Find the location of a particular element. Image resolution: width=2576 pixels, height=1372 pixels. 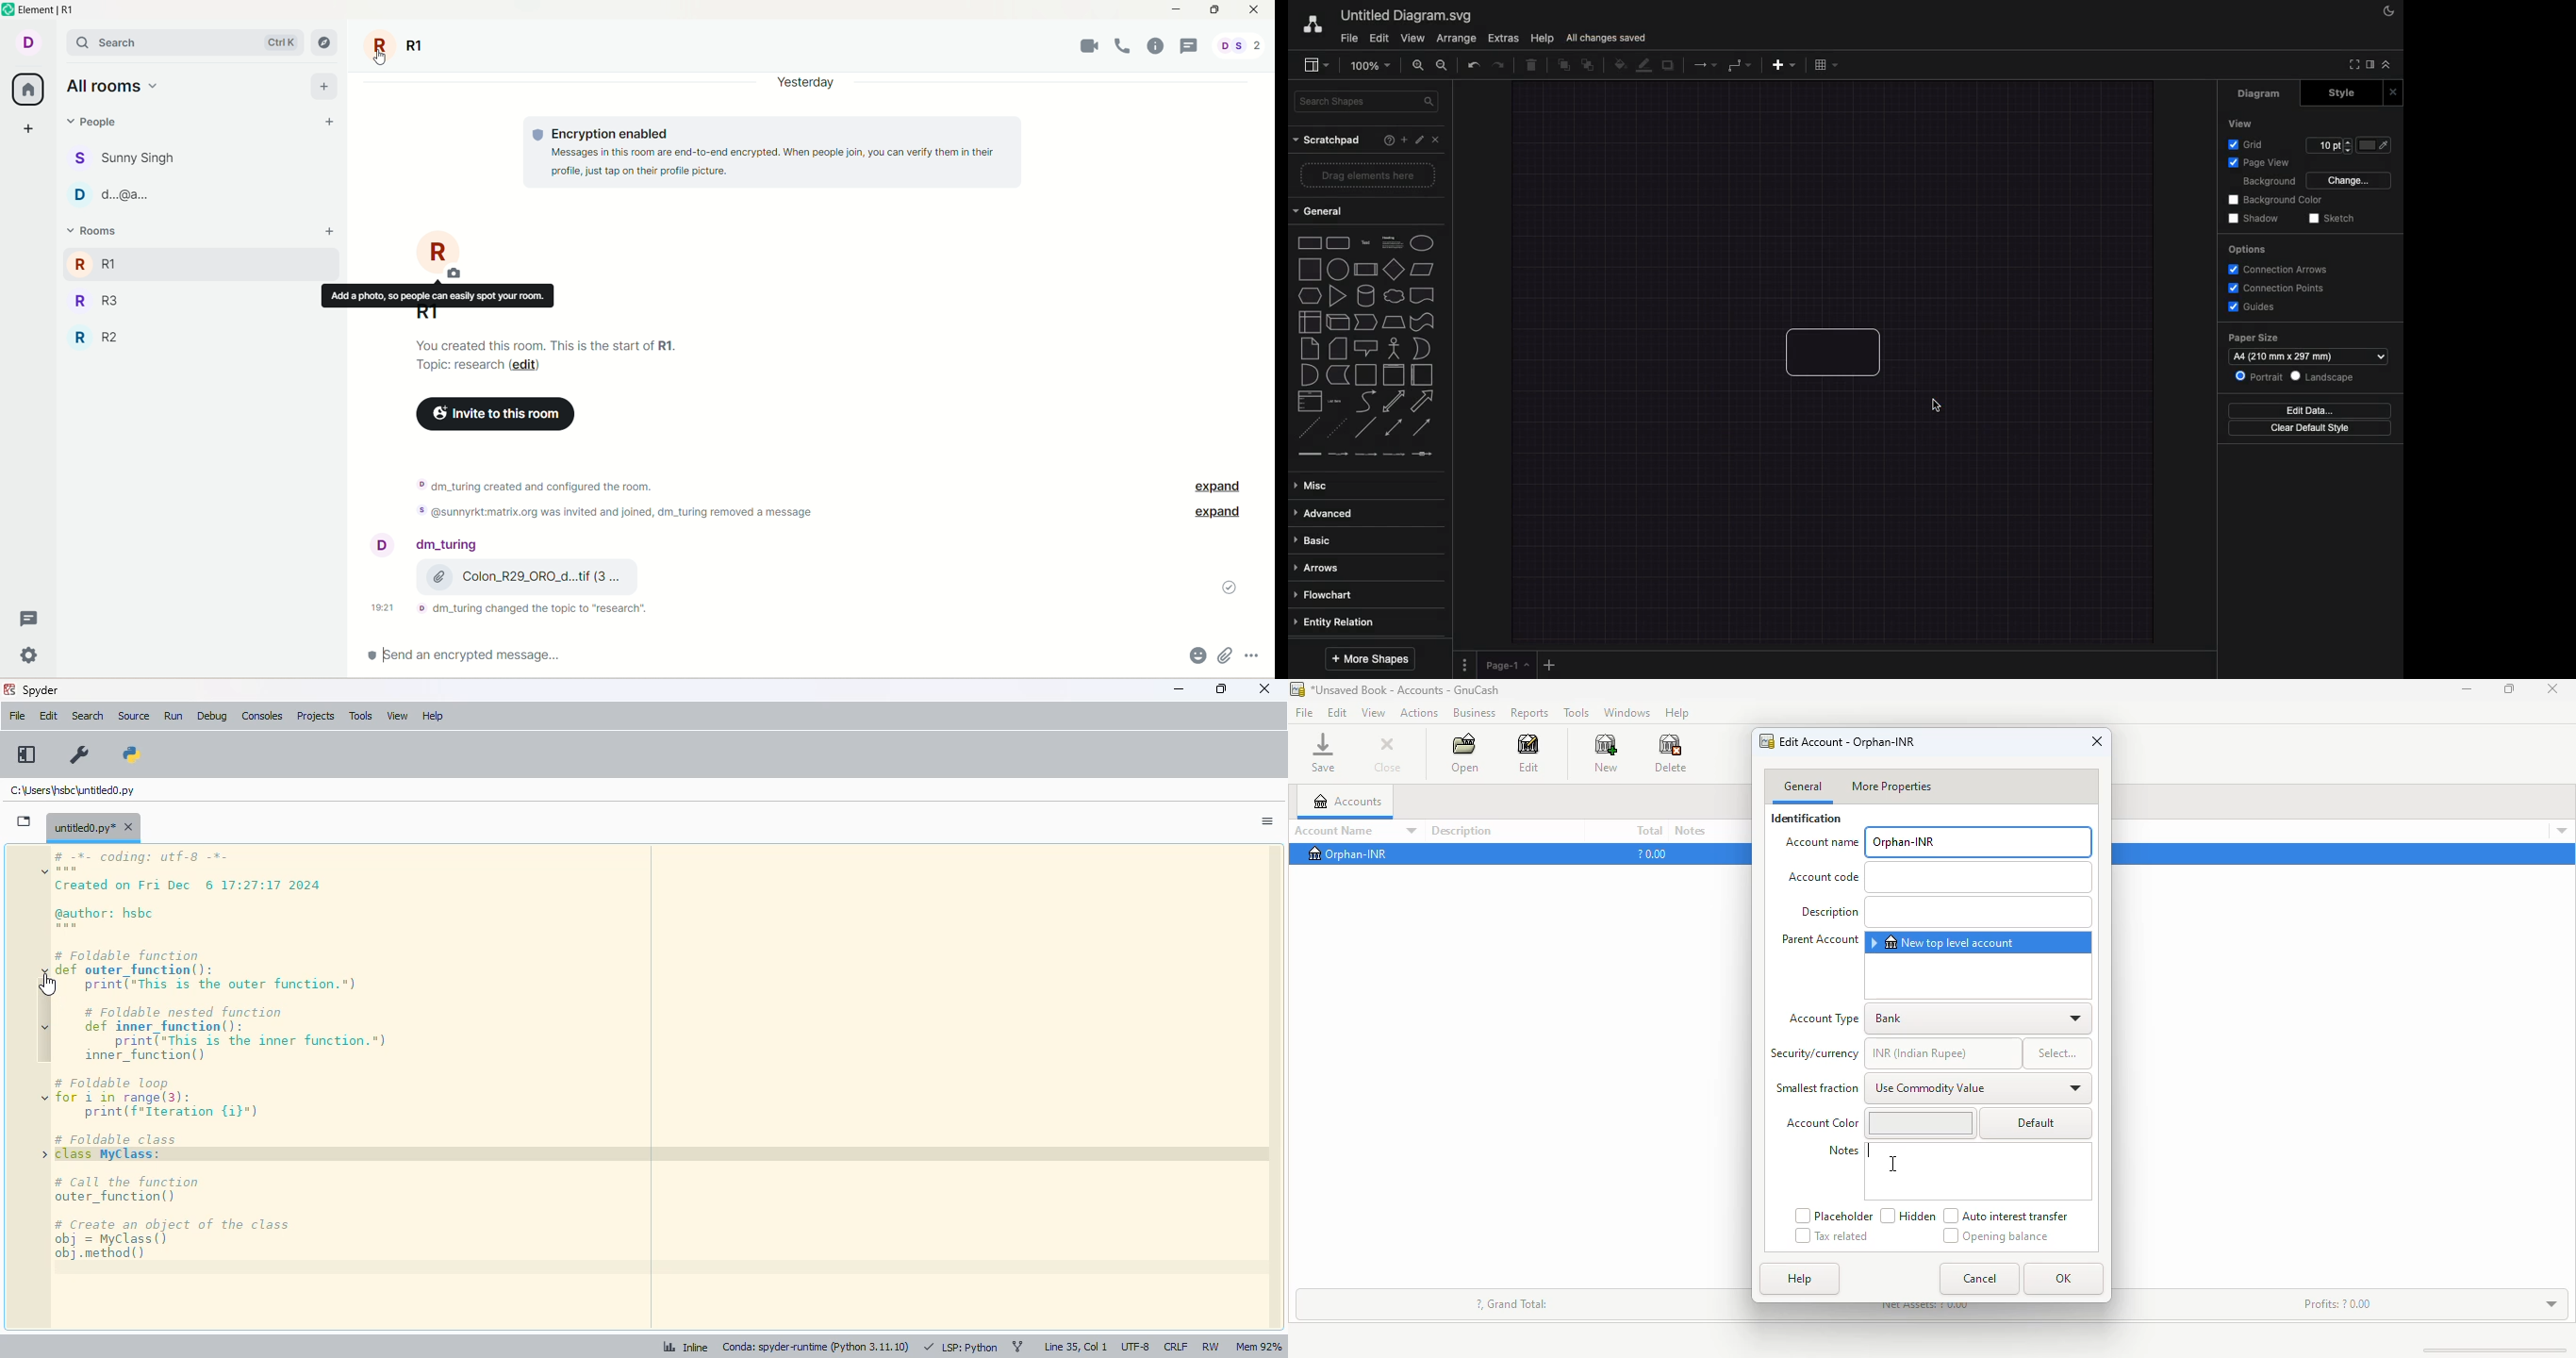

R2 is located at coordinates (103, 334).